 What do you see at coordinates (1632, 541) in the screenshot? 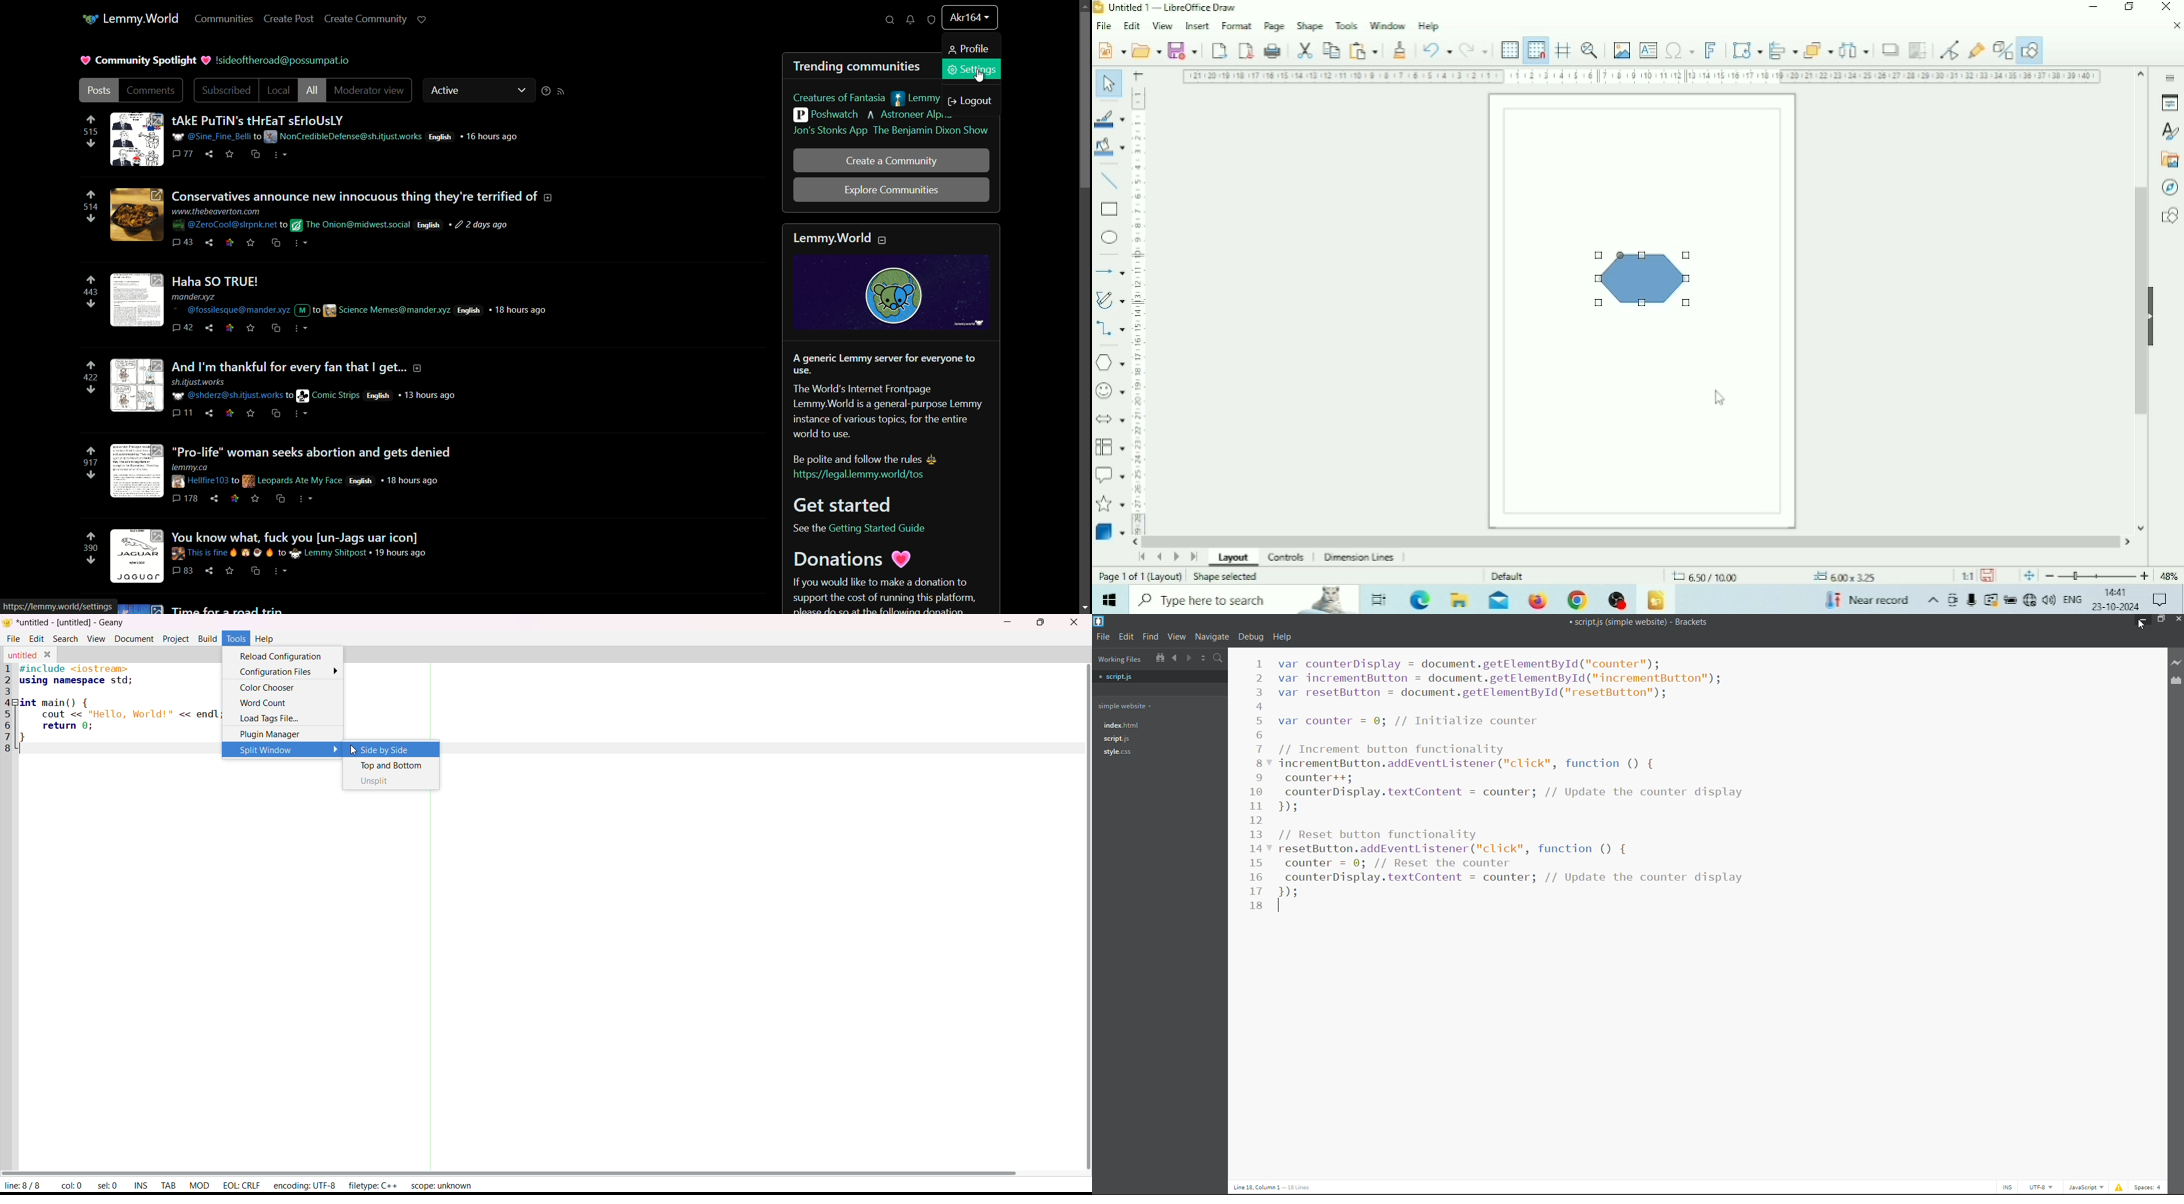
I see `Horizontal scrollbar` at bounding box center [1632, 541].